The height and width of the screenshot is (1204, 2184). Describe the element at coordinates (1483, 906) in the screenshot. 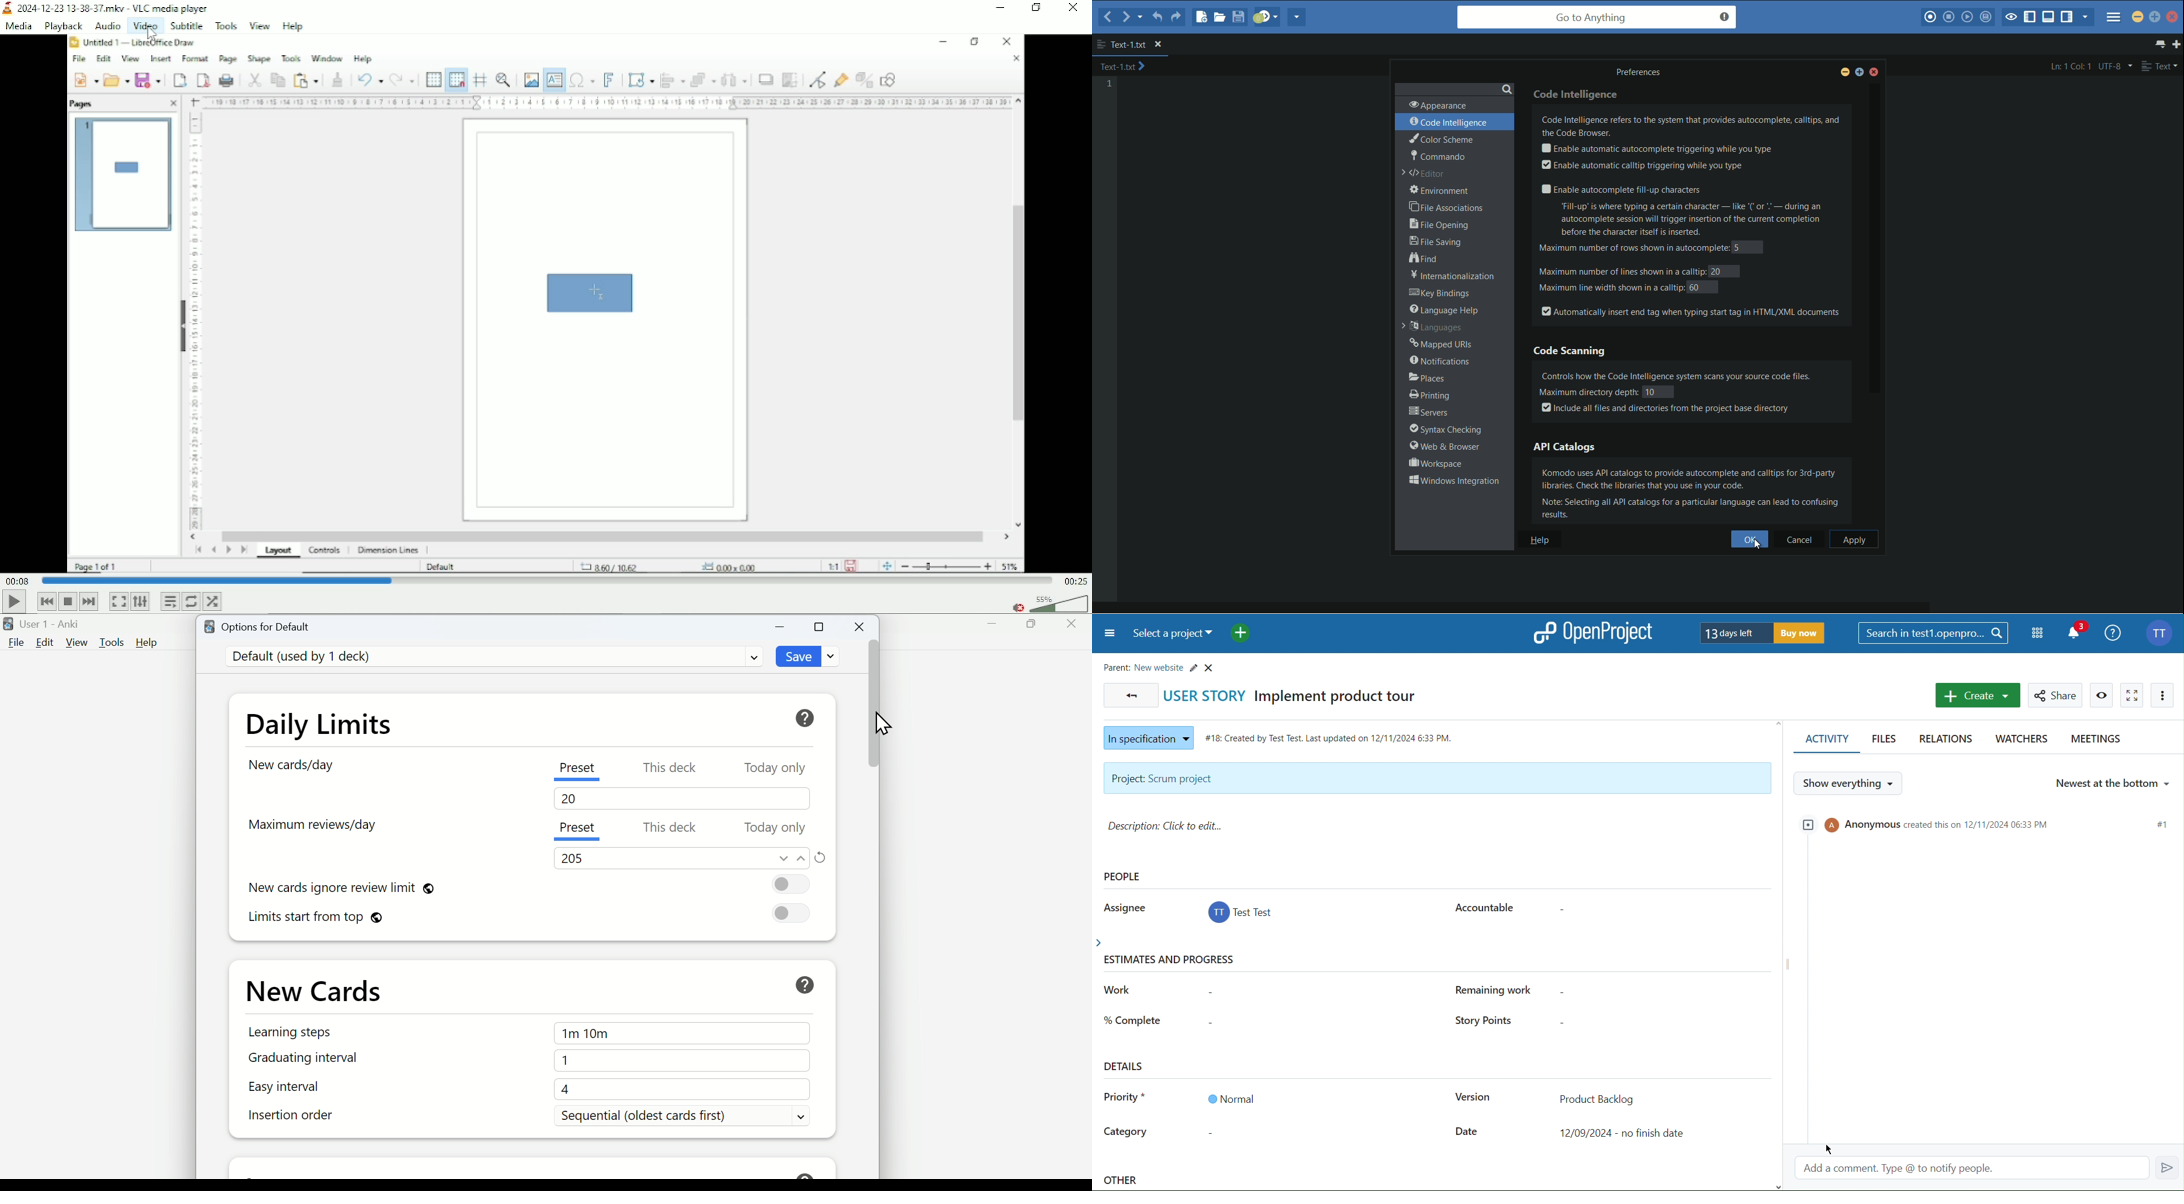

I see `Accountable` at that location.